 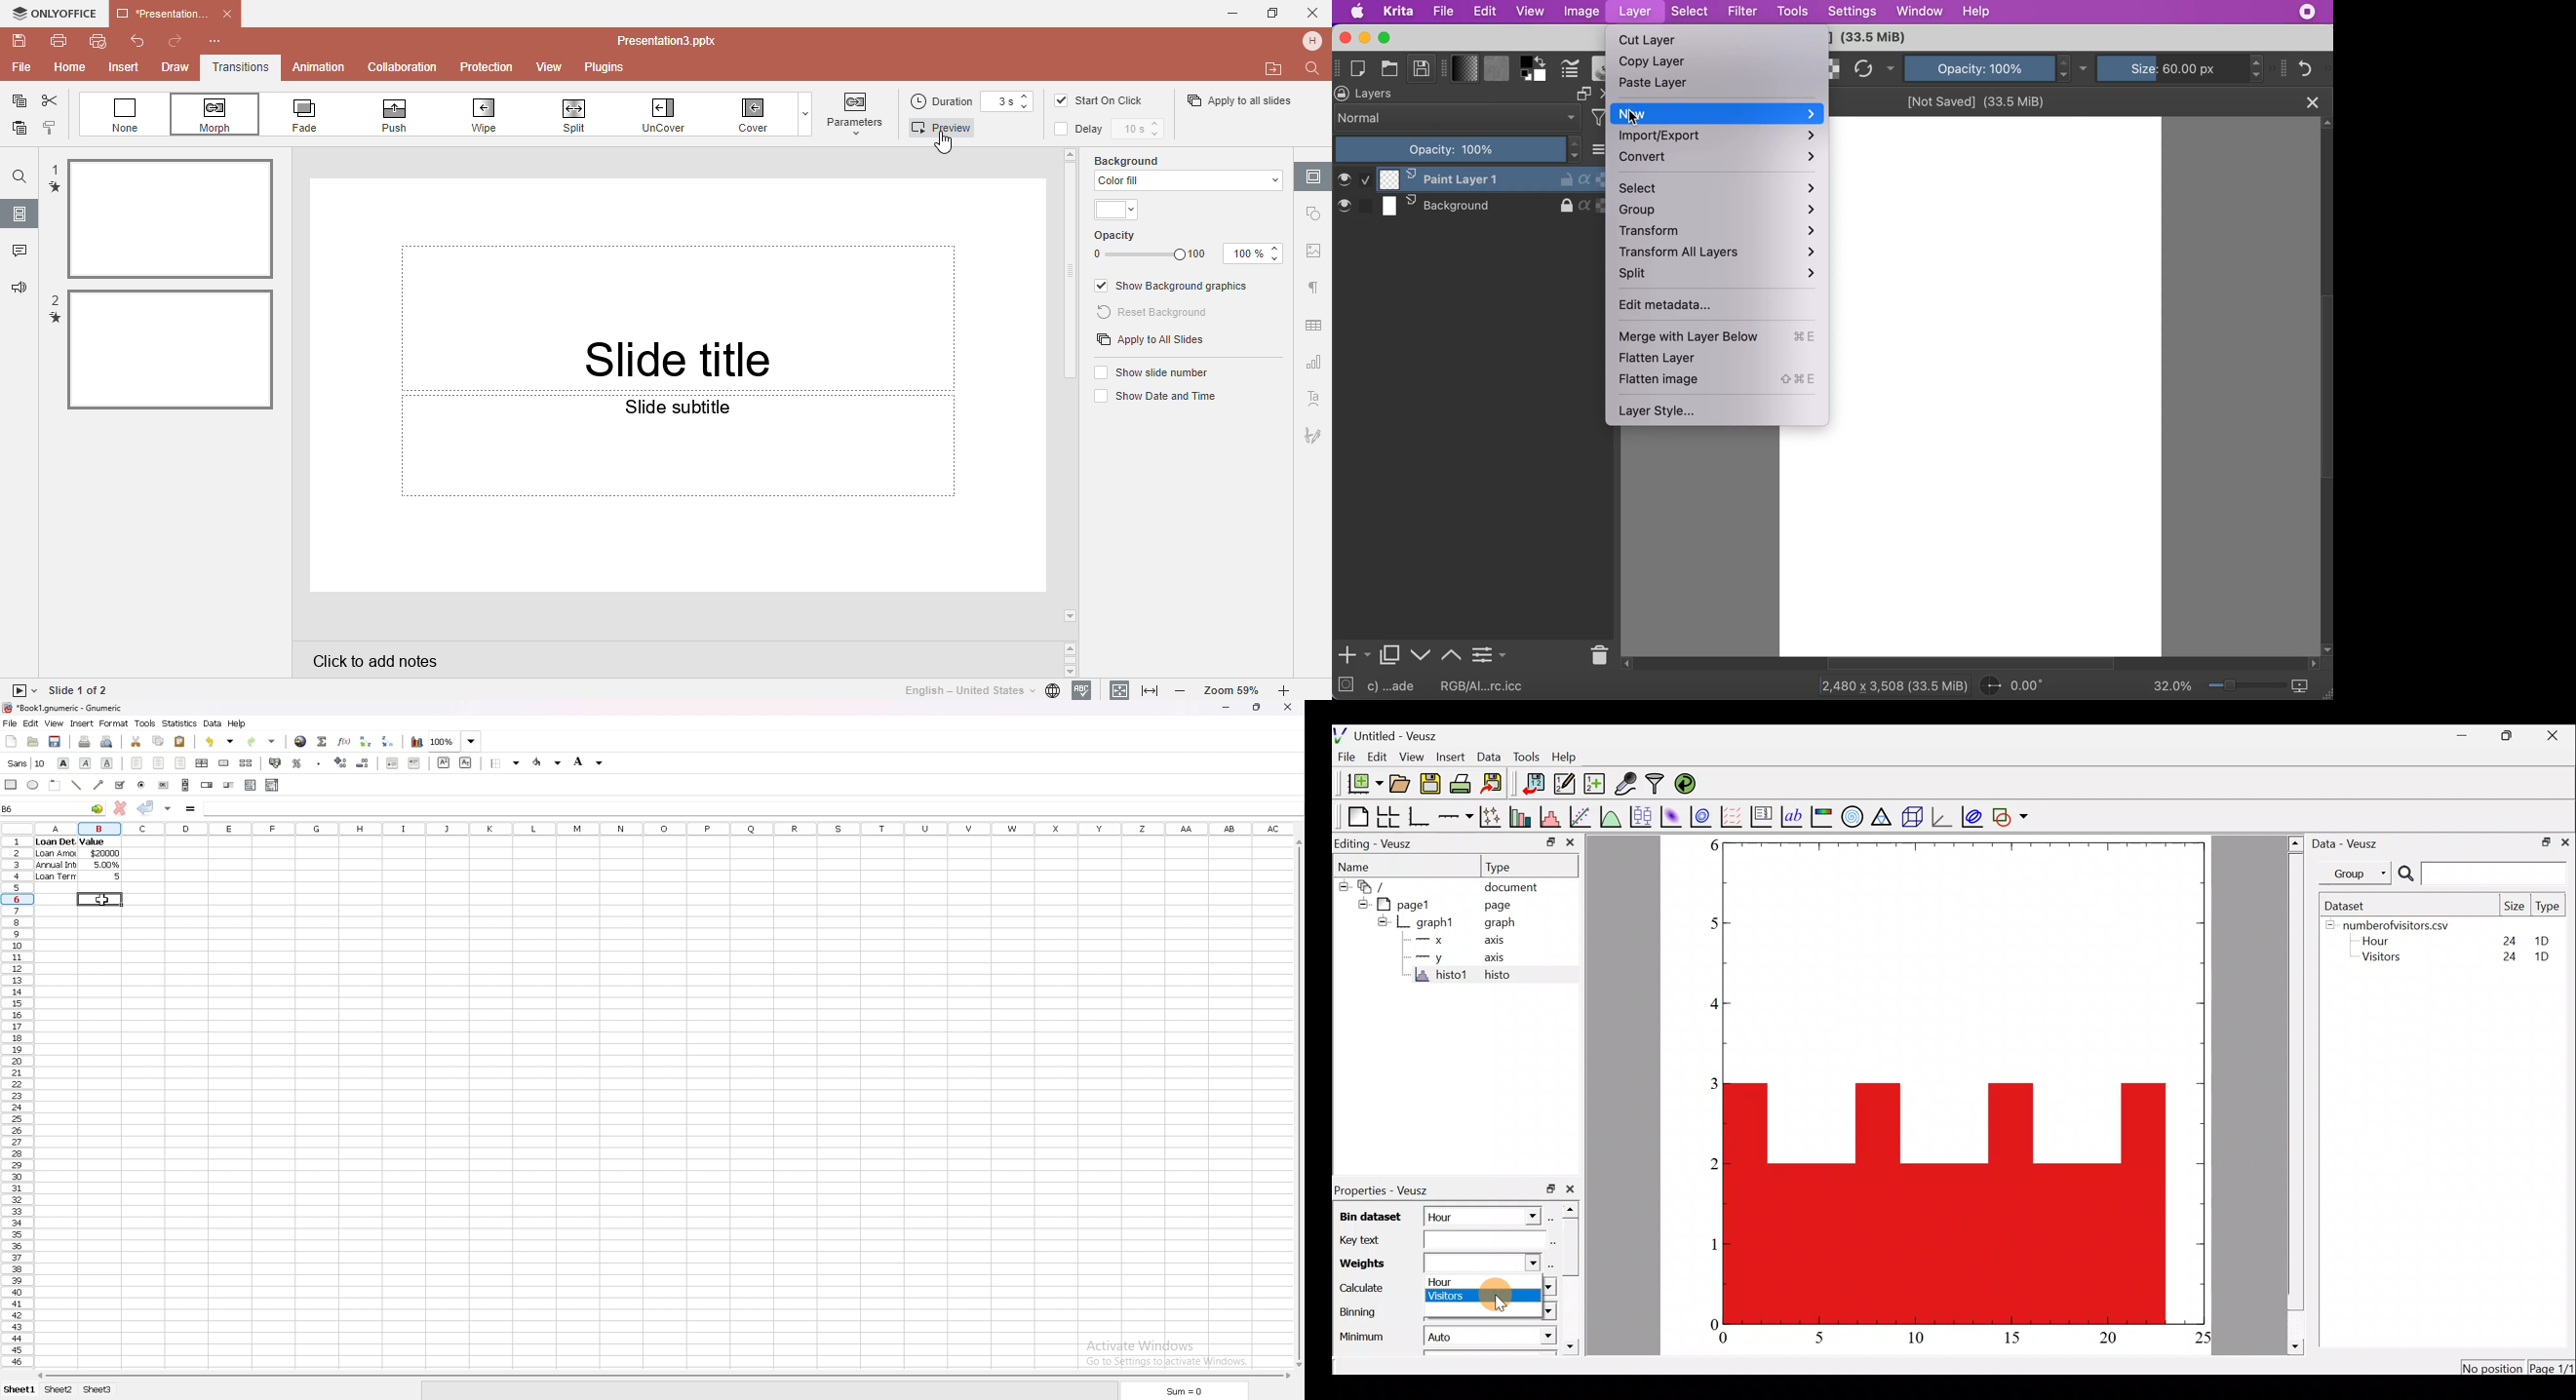 I want to click on Show background graphics, so click(x=1174, y=287).